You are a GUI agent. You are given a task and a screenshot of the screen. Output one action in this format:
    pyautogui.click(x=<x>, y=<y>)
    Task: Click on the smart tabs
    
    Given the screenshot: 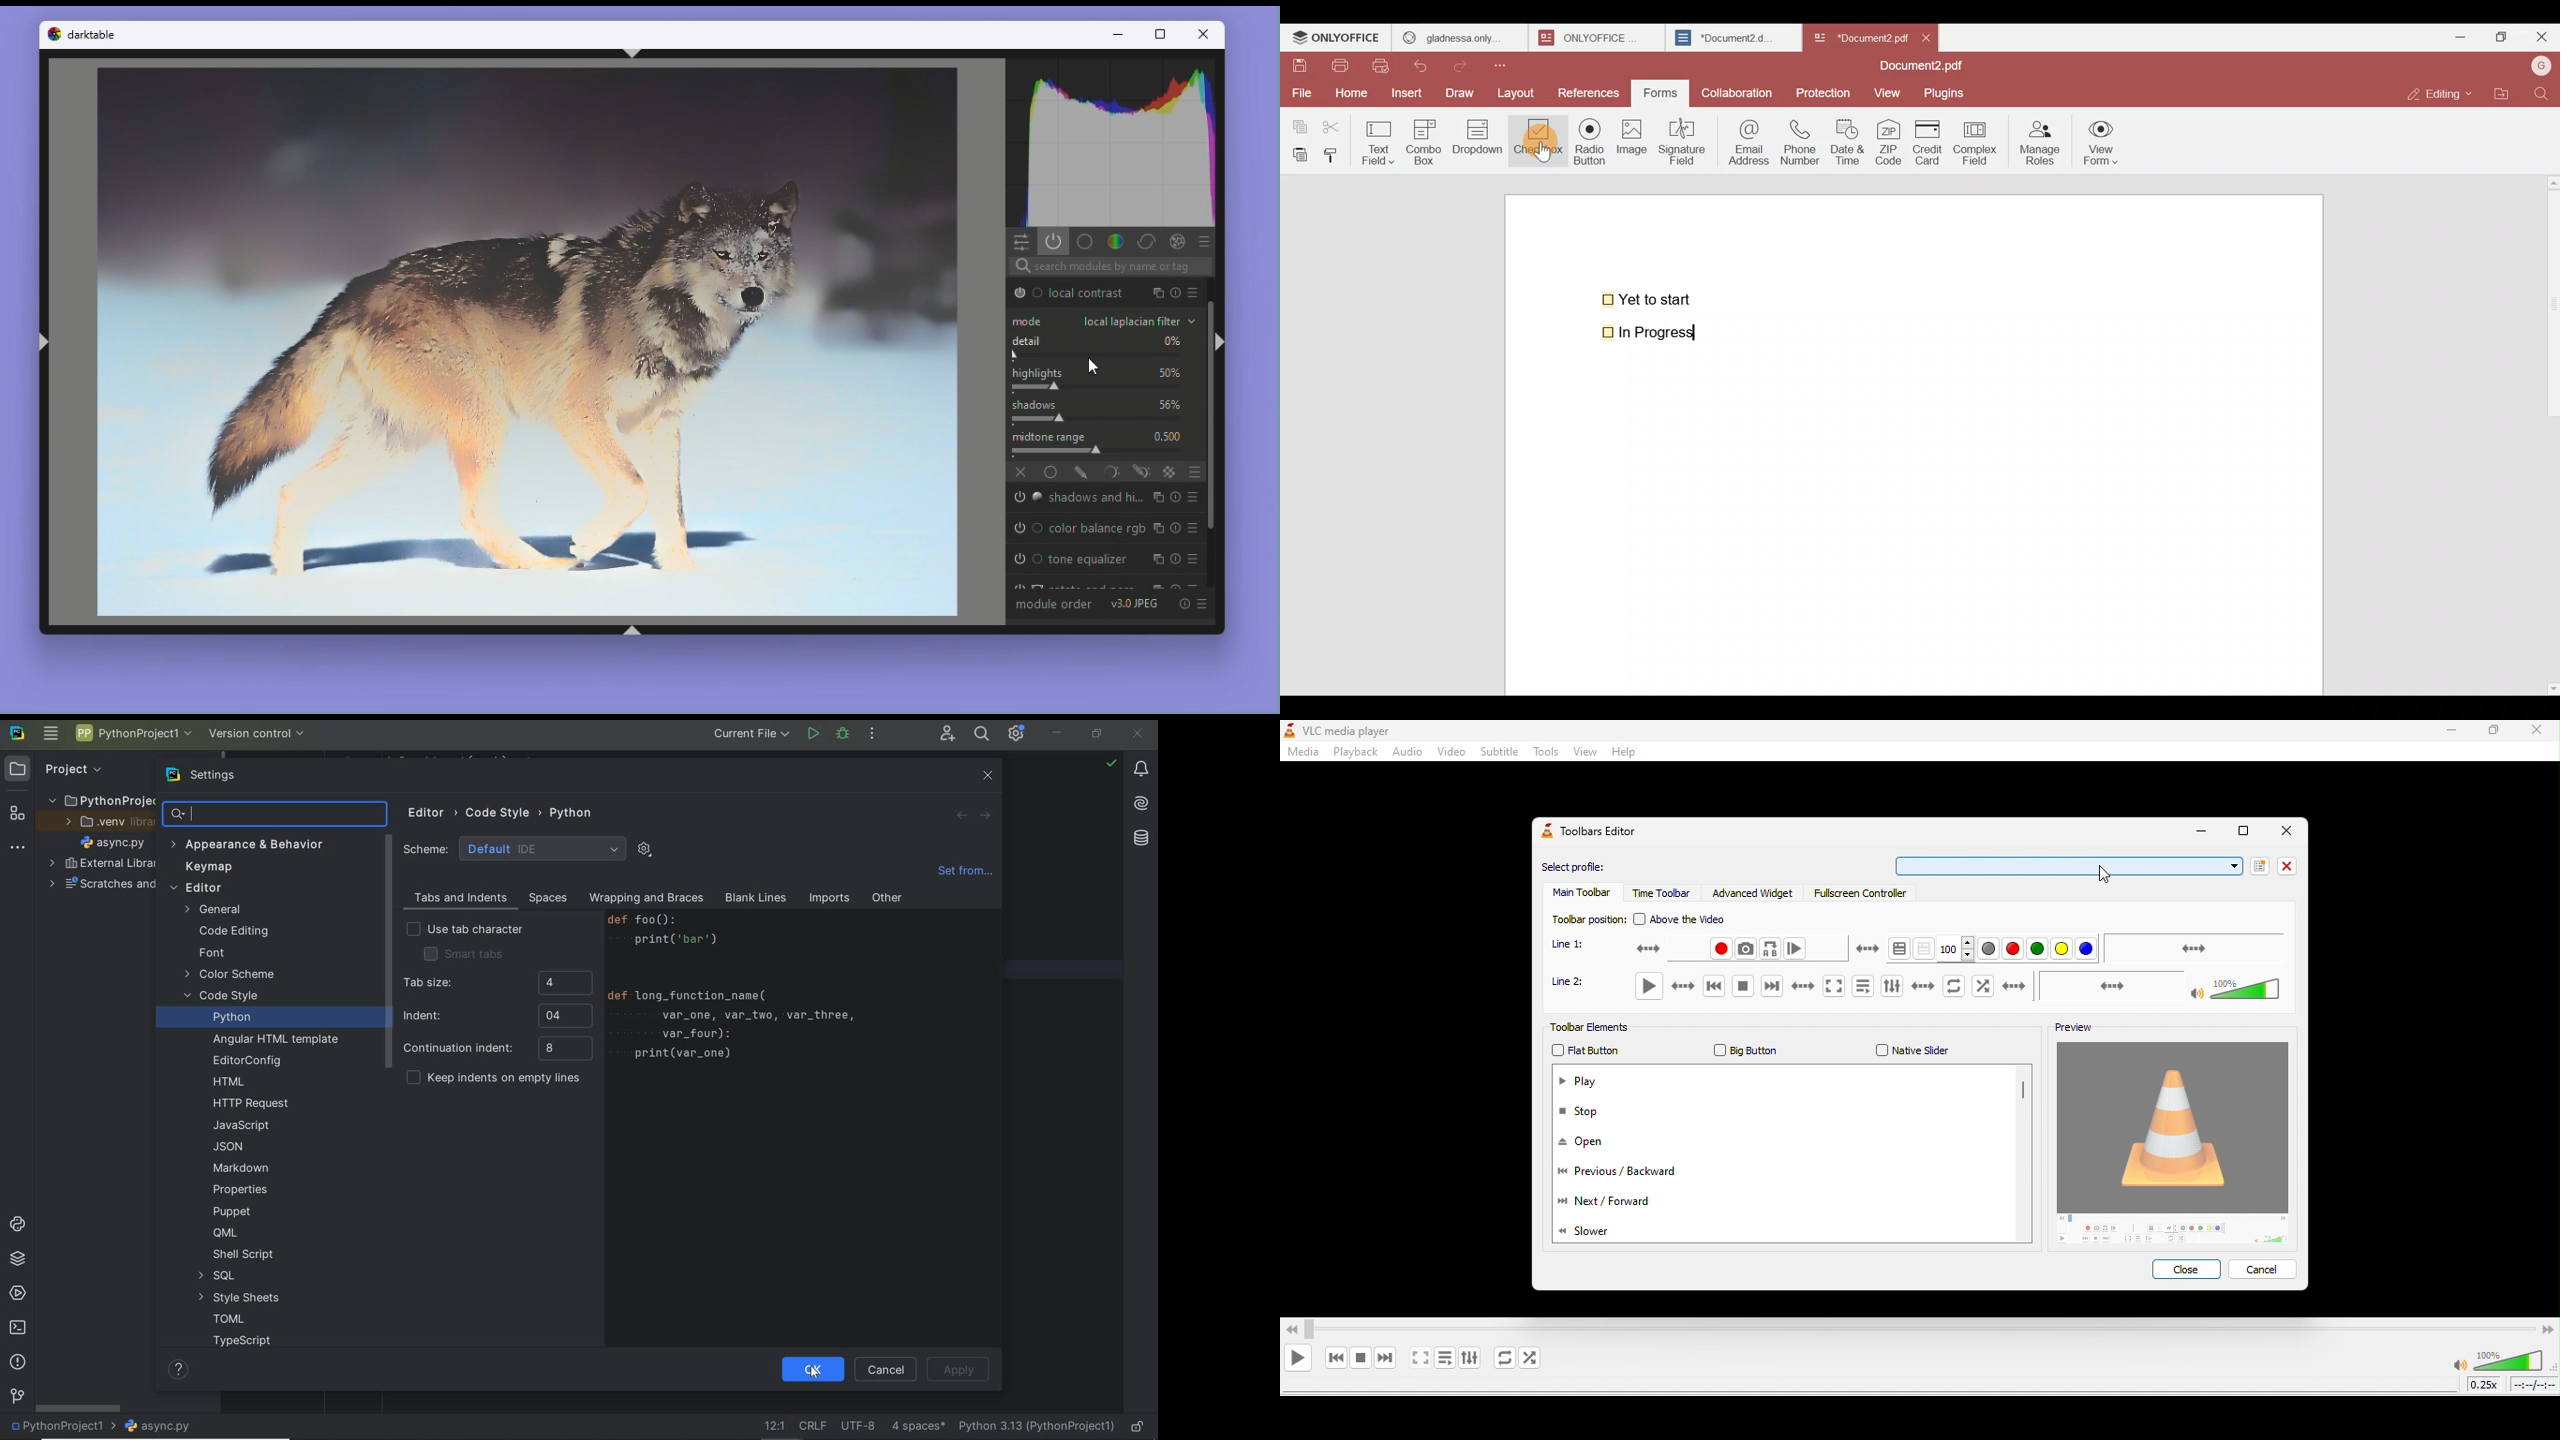 What is the action you would take?
    pyautogui.click(x=463, y=953)
    